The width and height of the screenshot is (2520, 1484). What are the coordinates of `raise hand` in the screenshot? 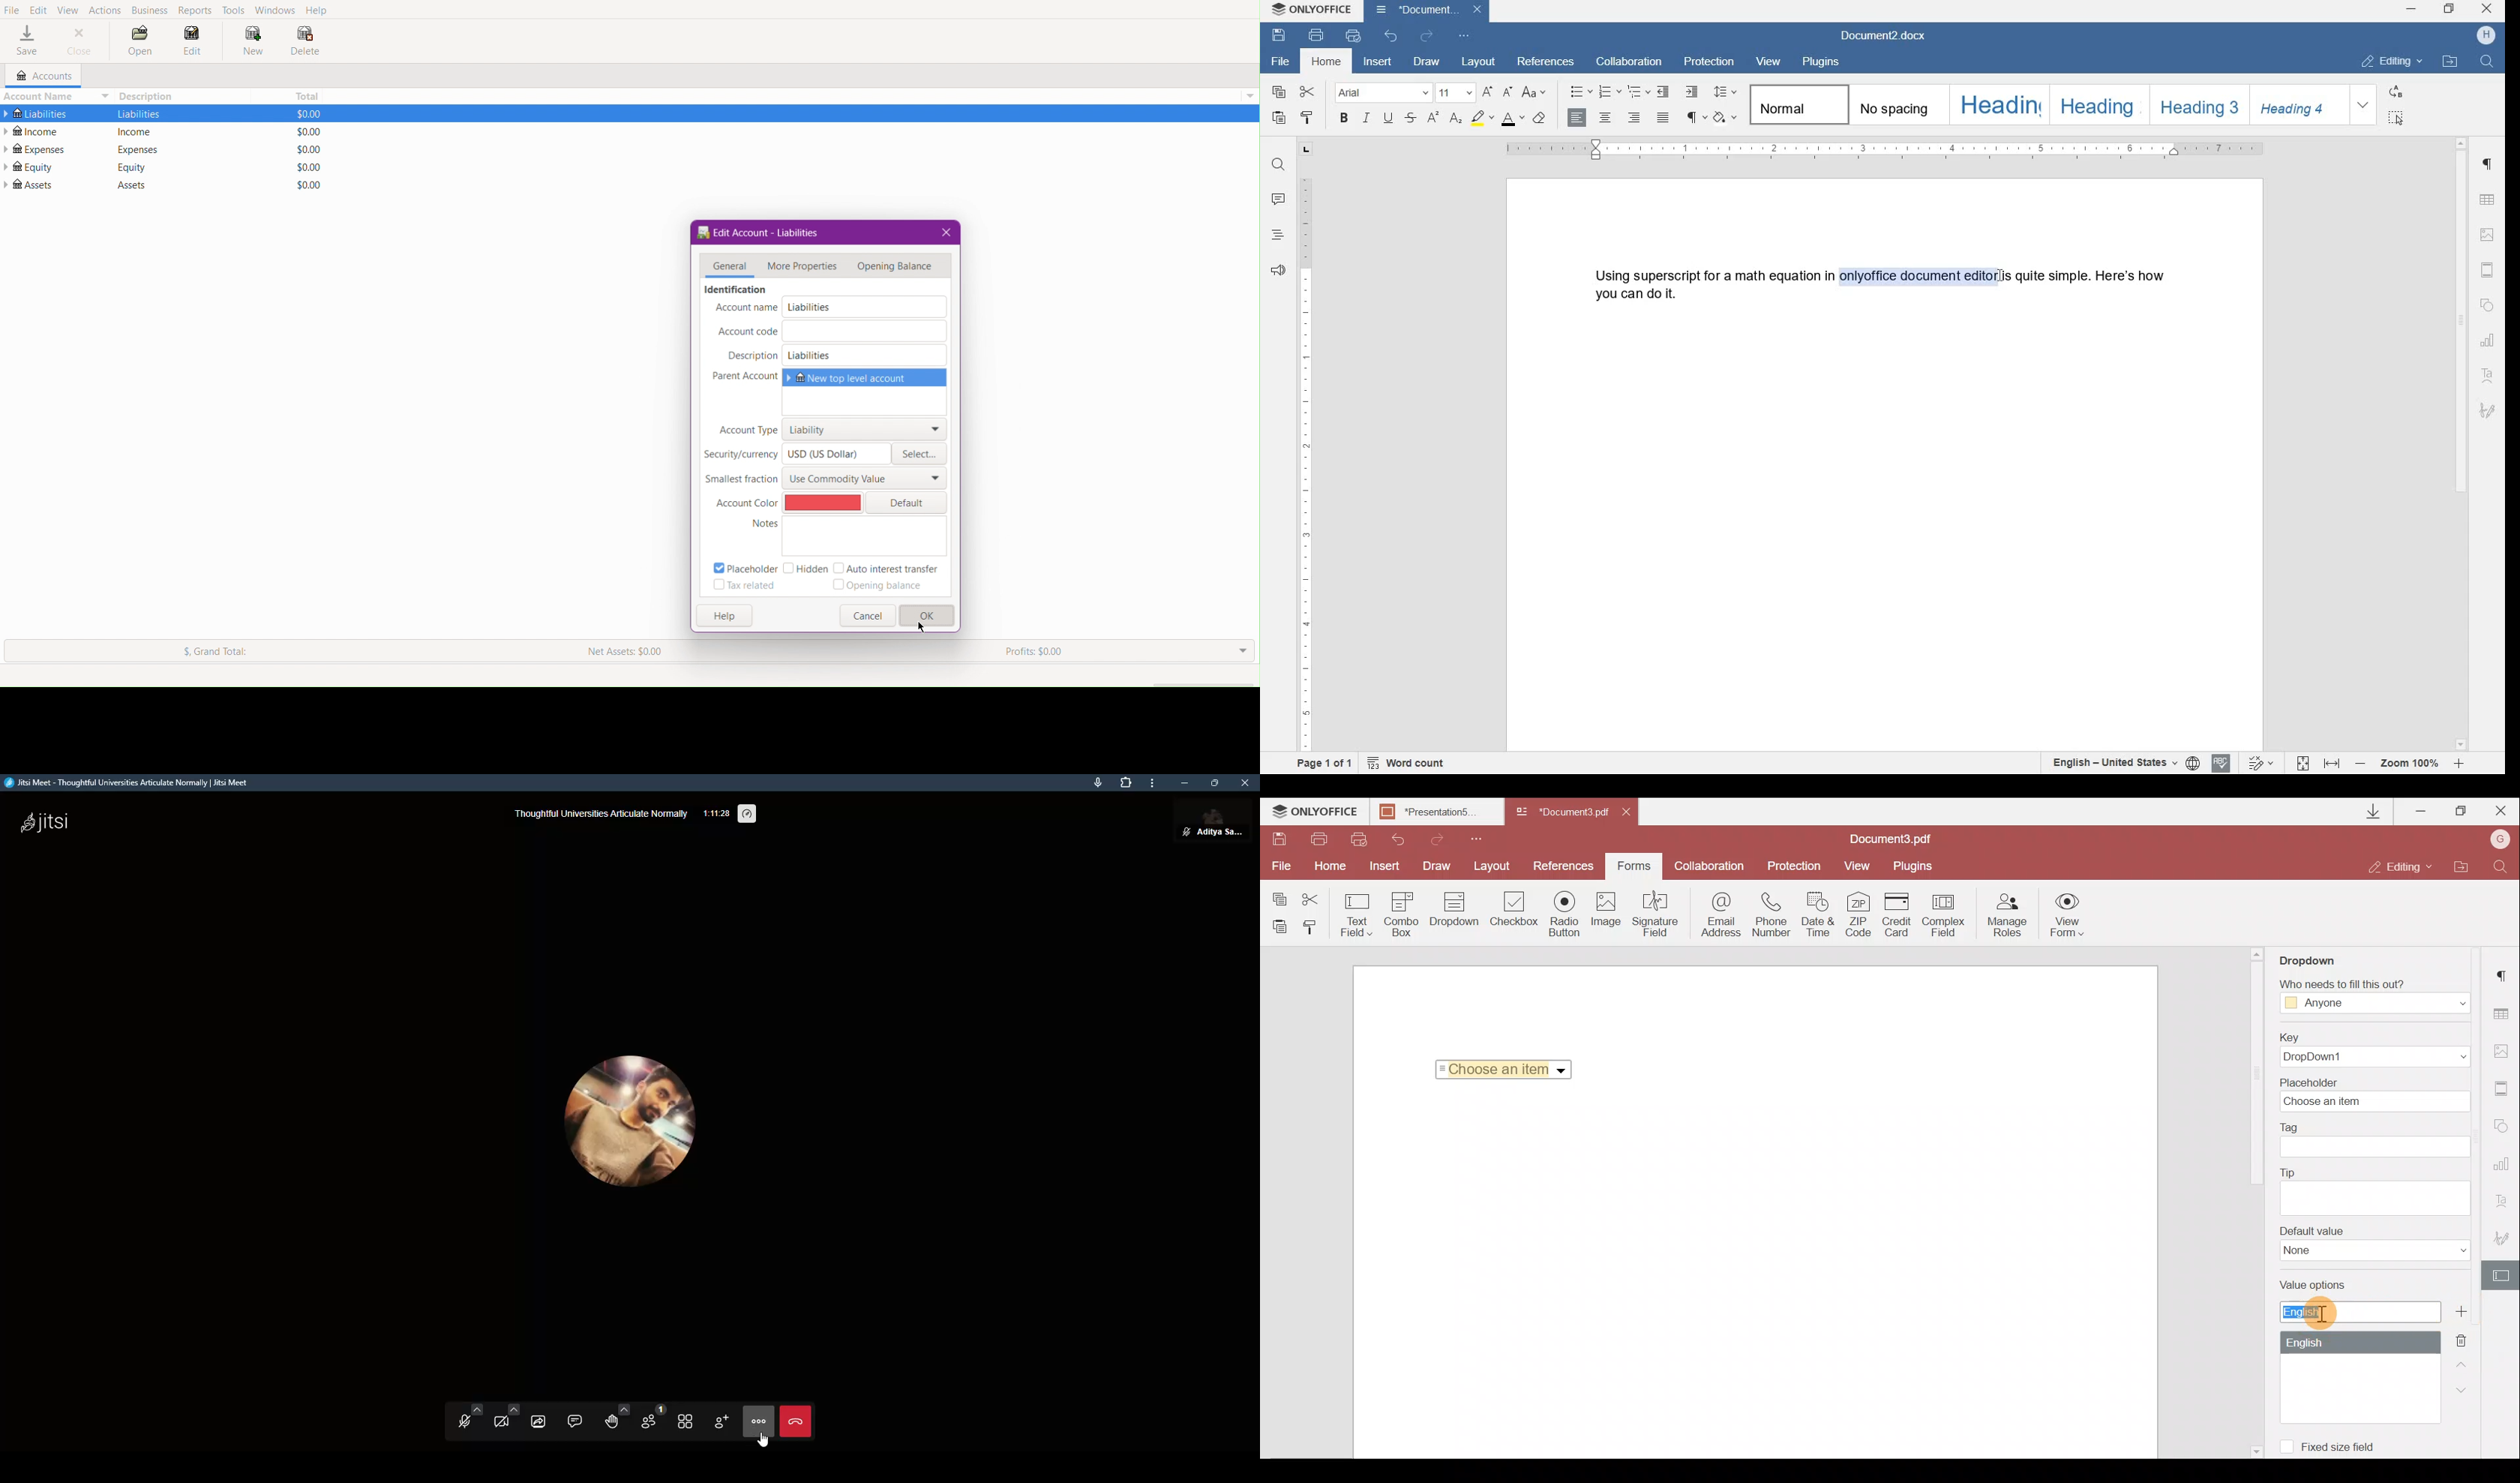 It's located at (614, 1419).